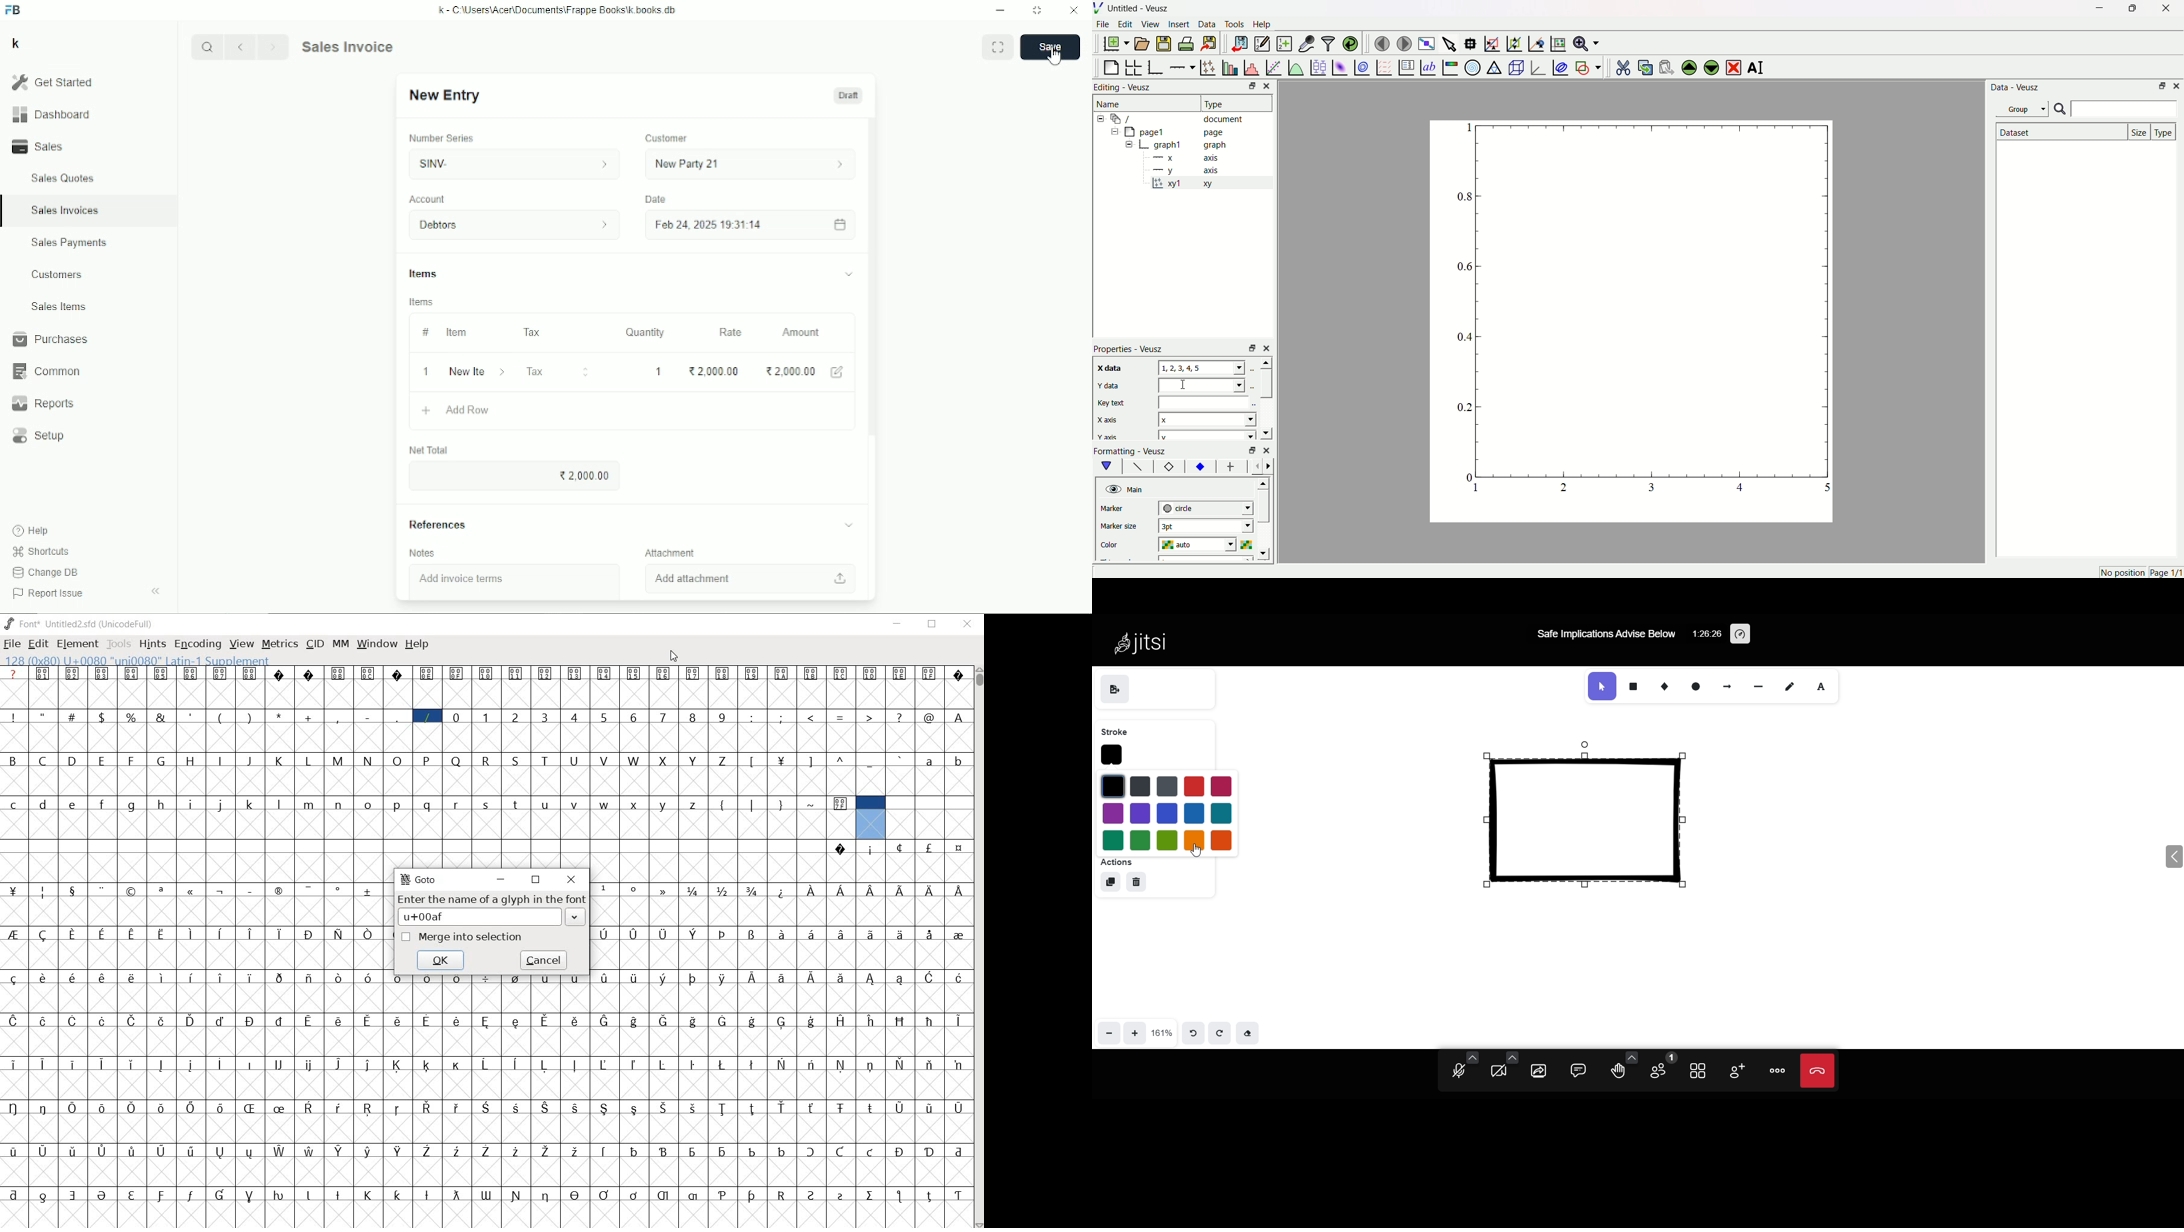  I want to click on capture remote datasets, so click(1305, 43).